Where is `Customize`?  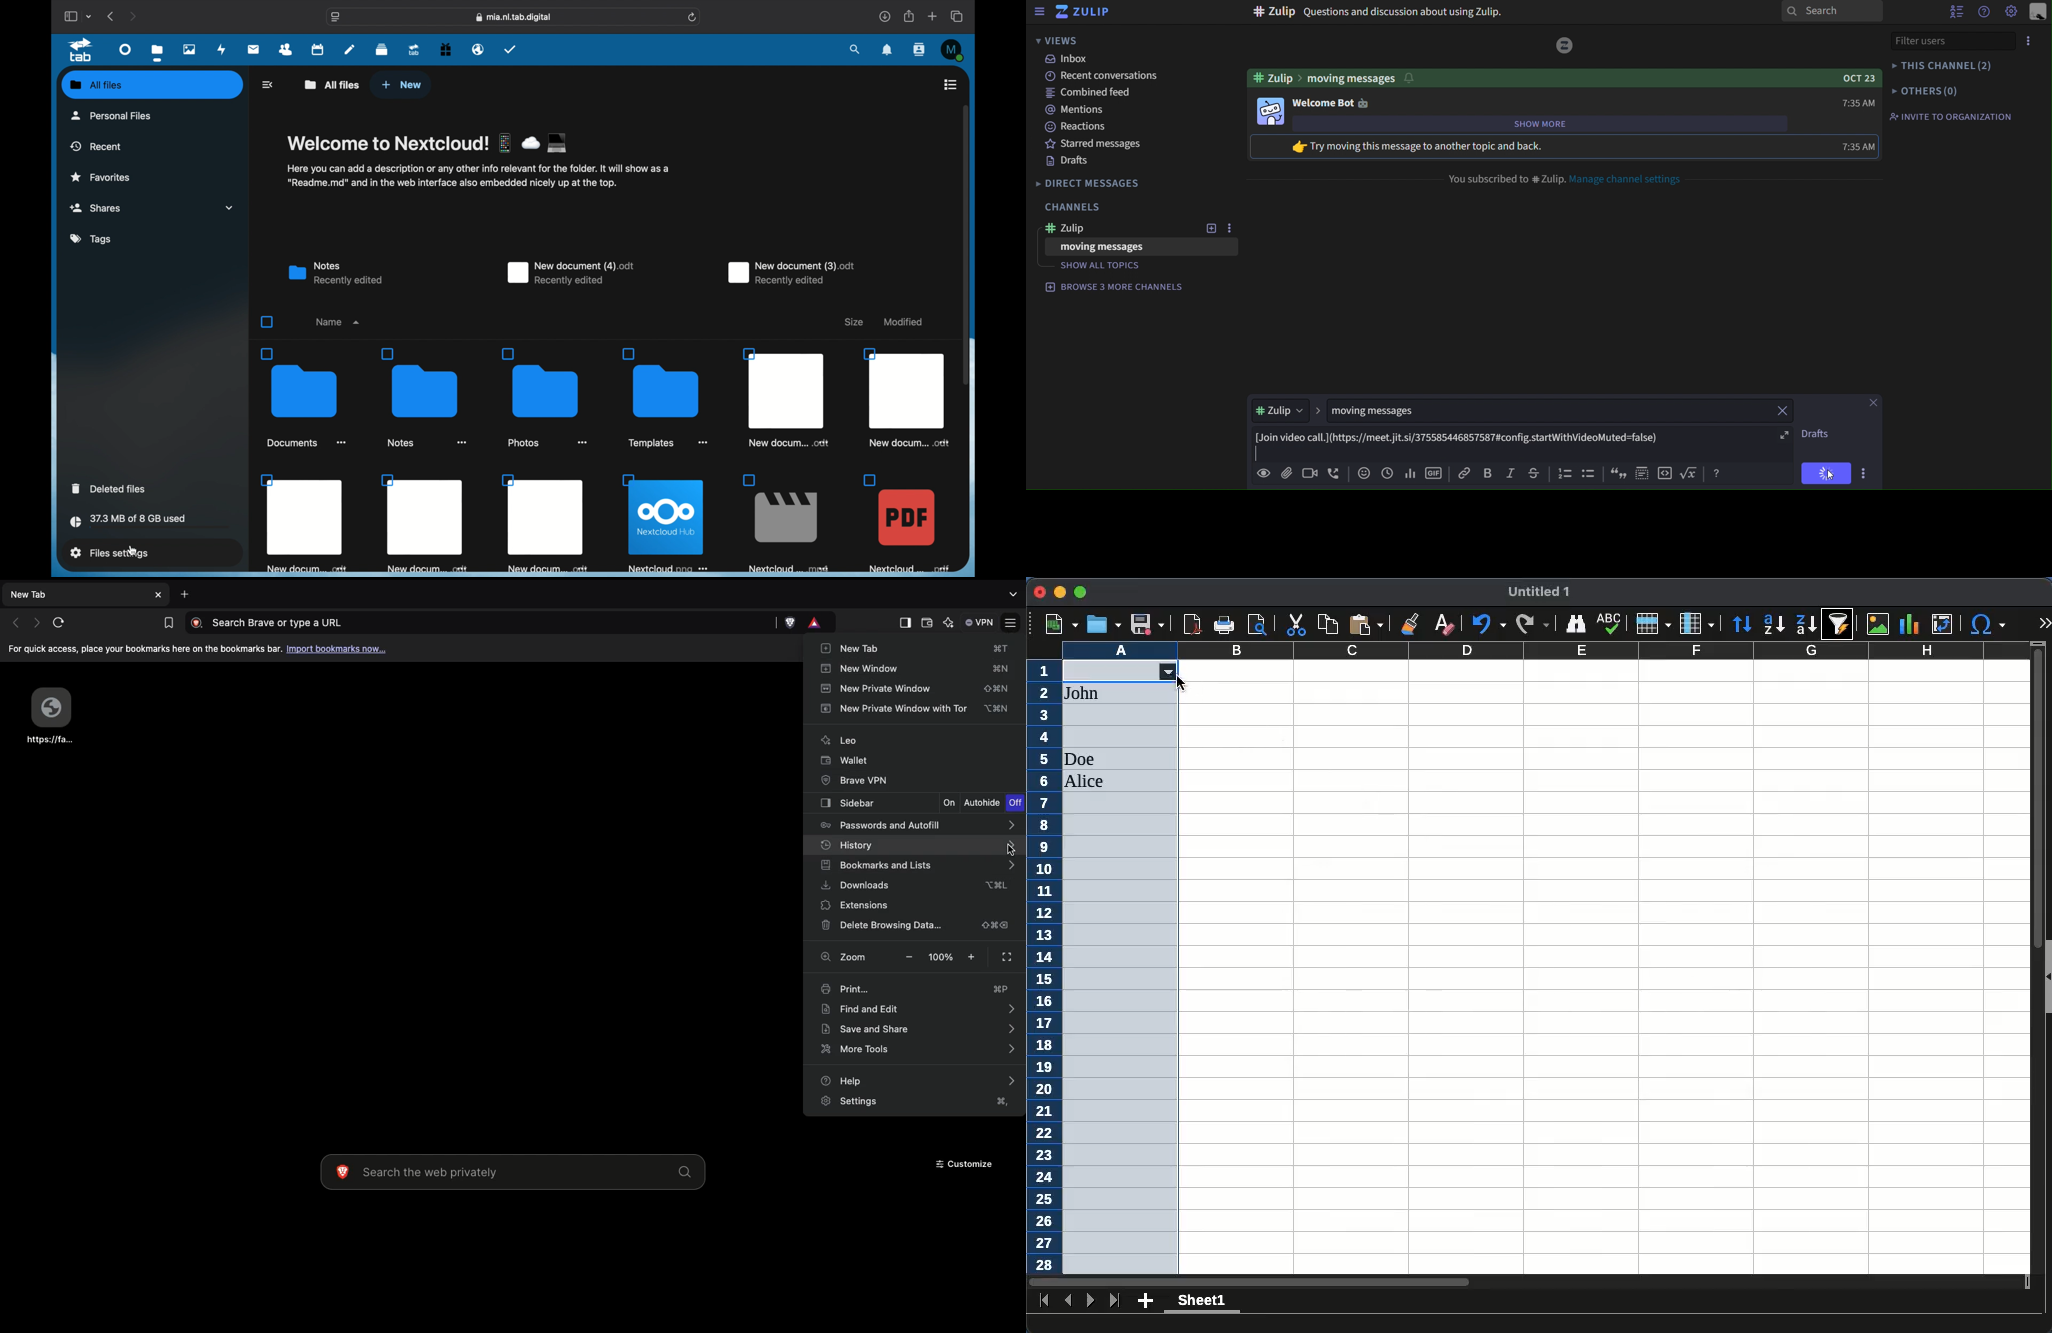 Customize is located at coordinates (962, 1166).